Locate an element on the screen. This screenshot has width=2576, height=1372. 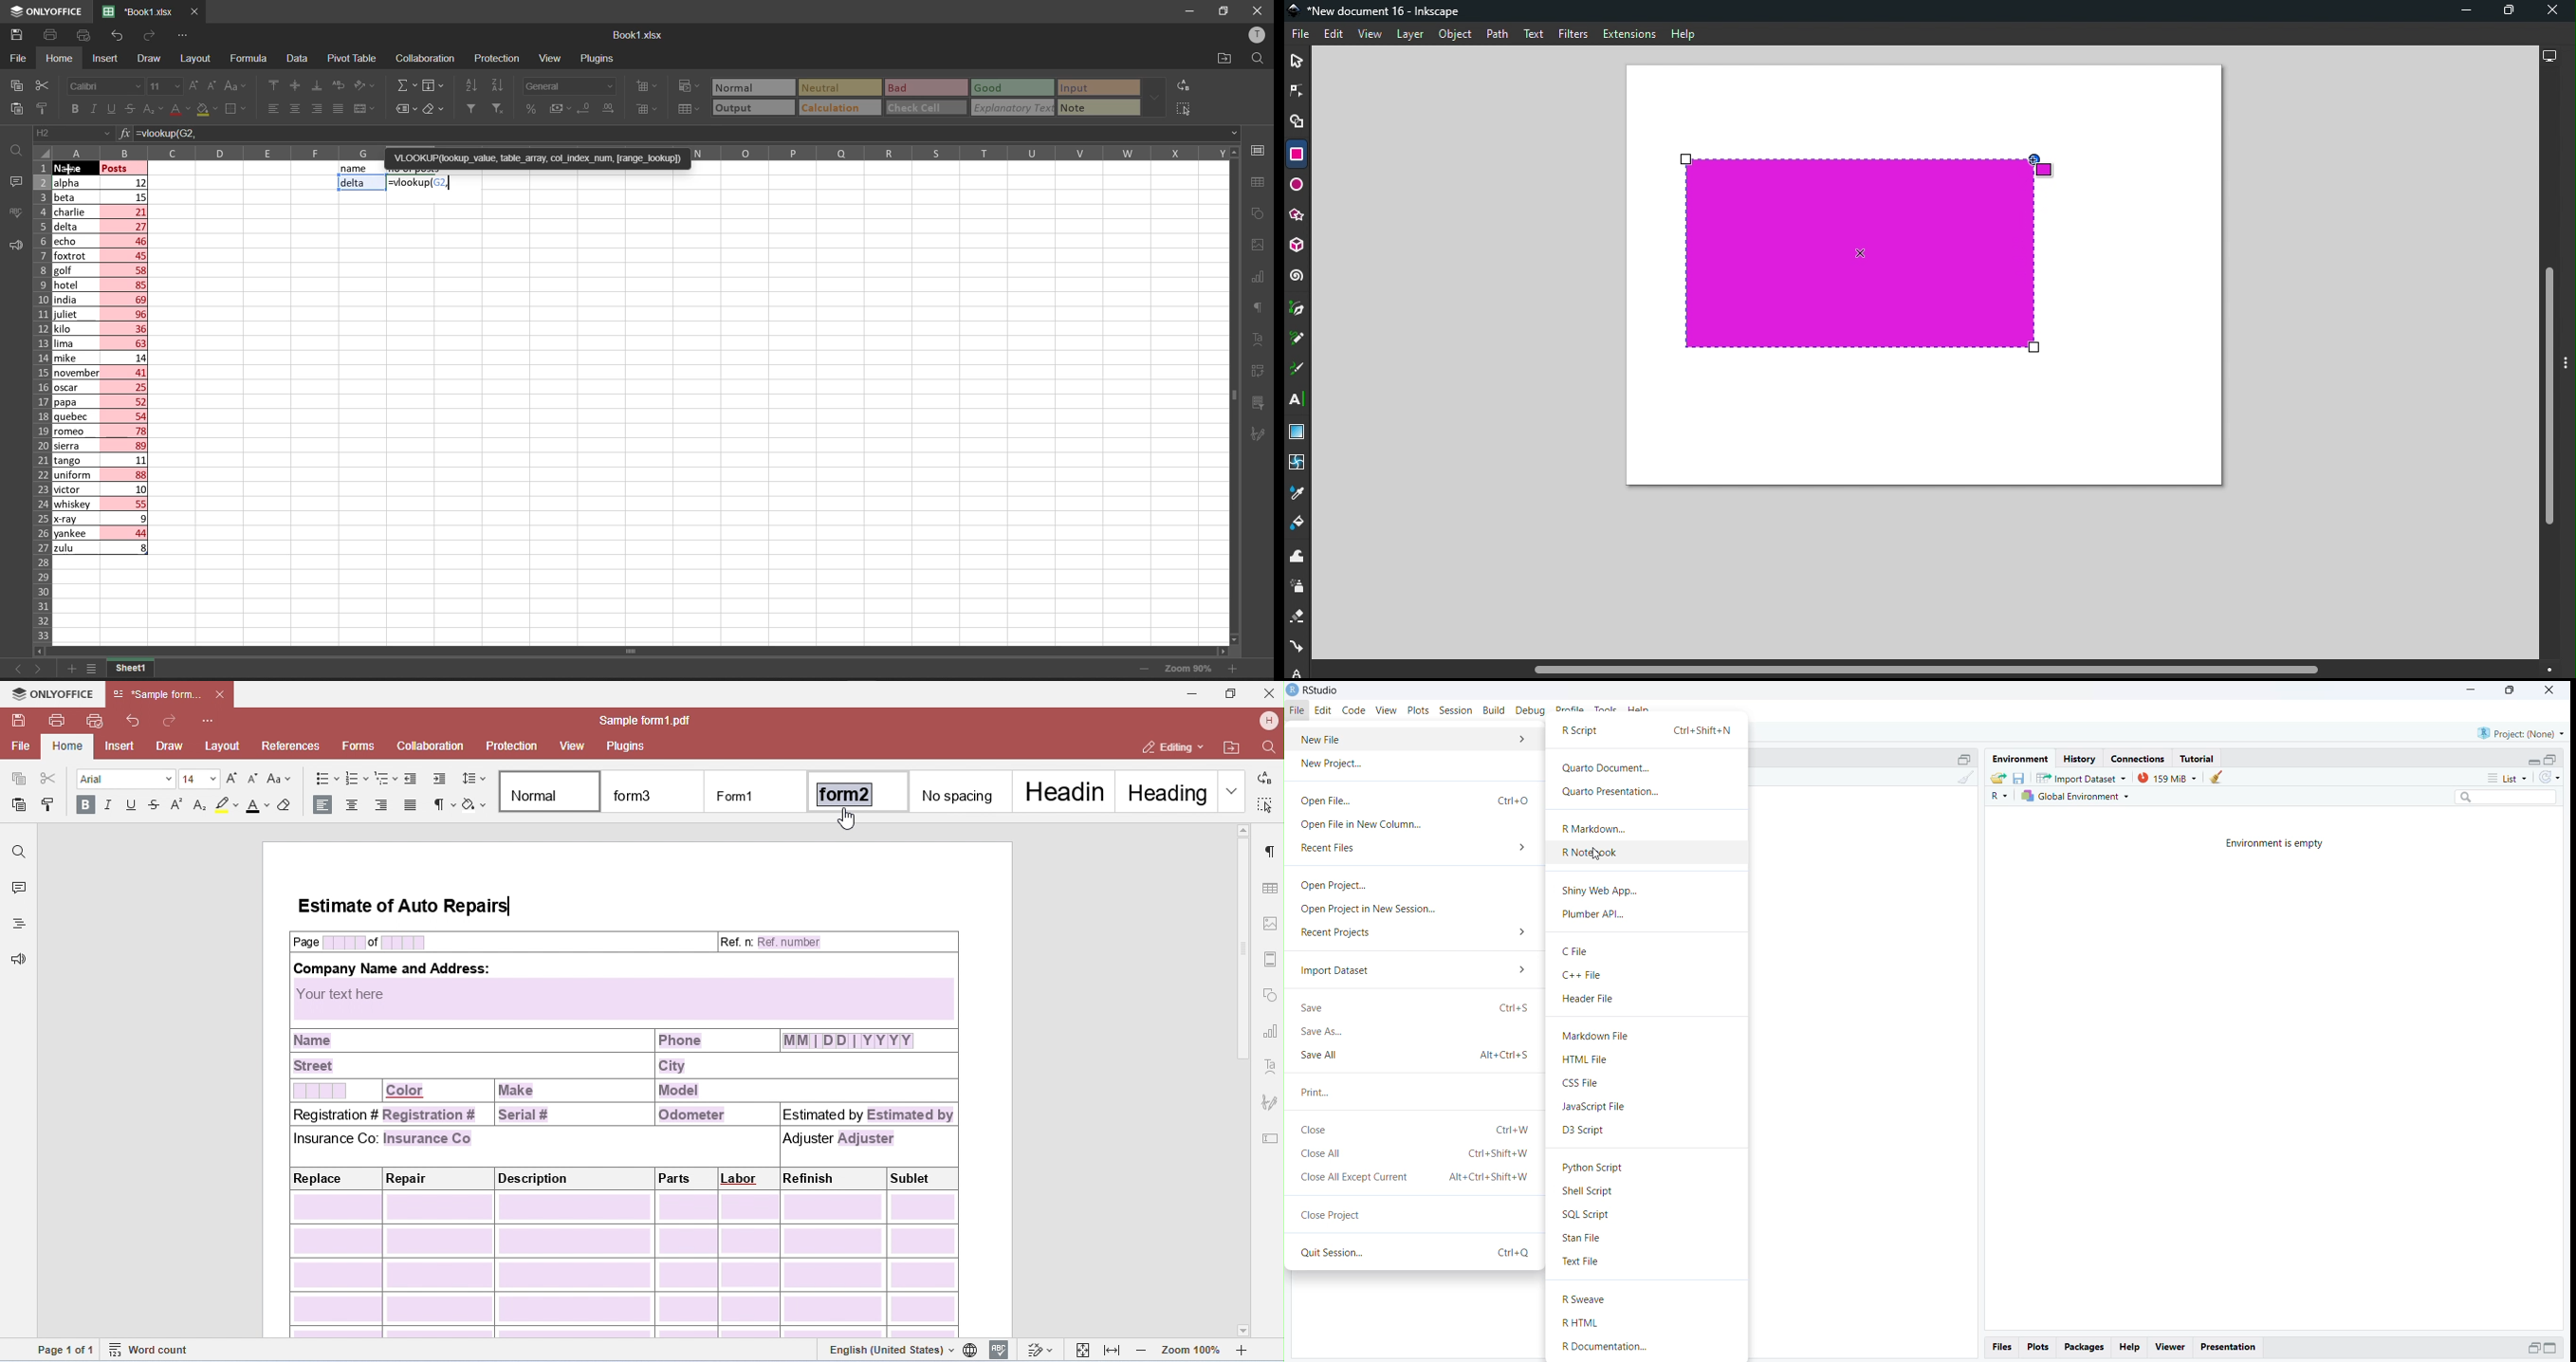
New file is located at coordinates (1414, 739).